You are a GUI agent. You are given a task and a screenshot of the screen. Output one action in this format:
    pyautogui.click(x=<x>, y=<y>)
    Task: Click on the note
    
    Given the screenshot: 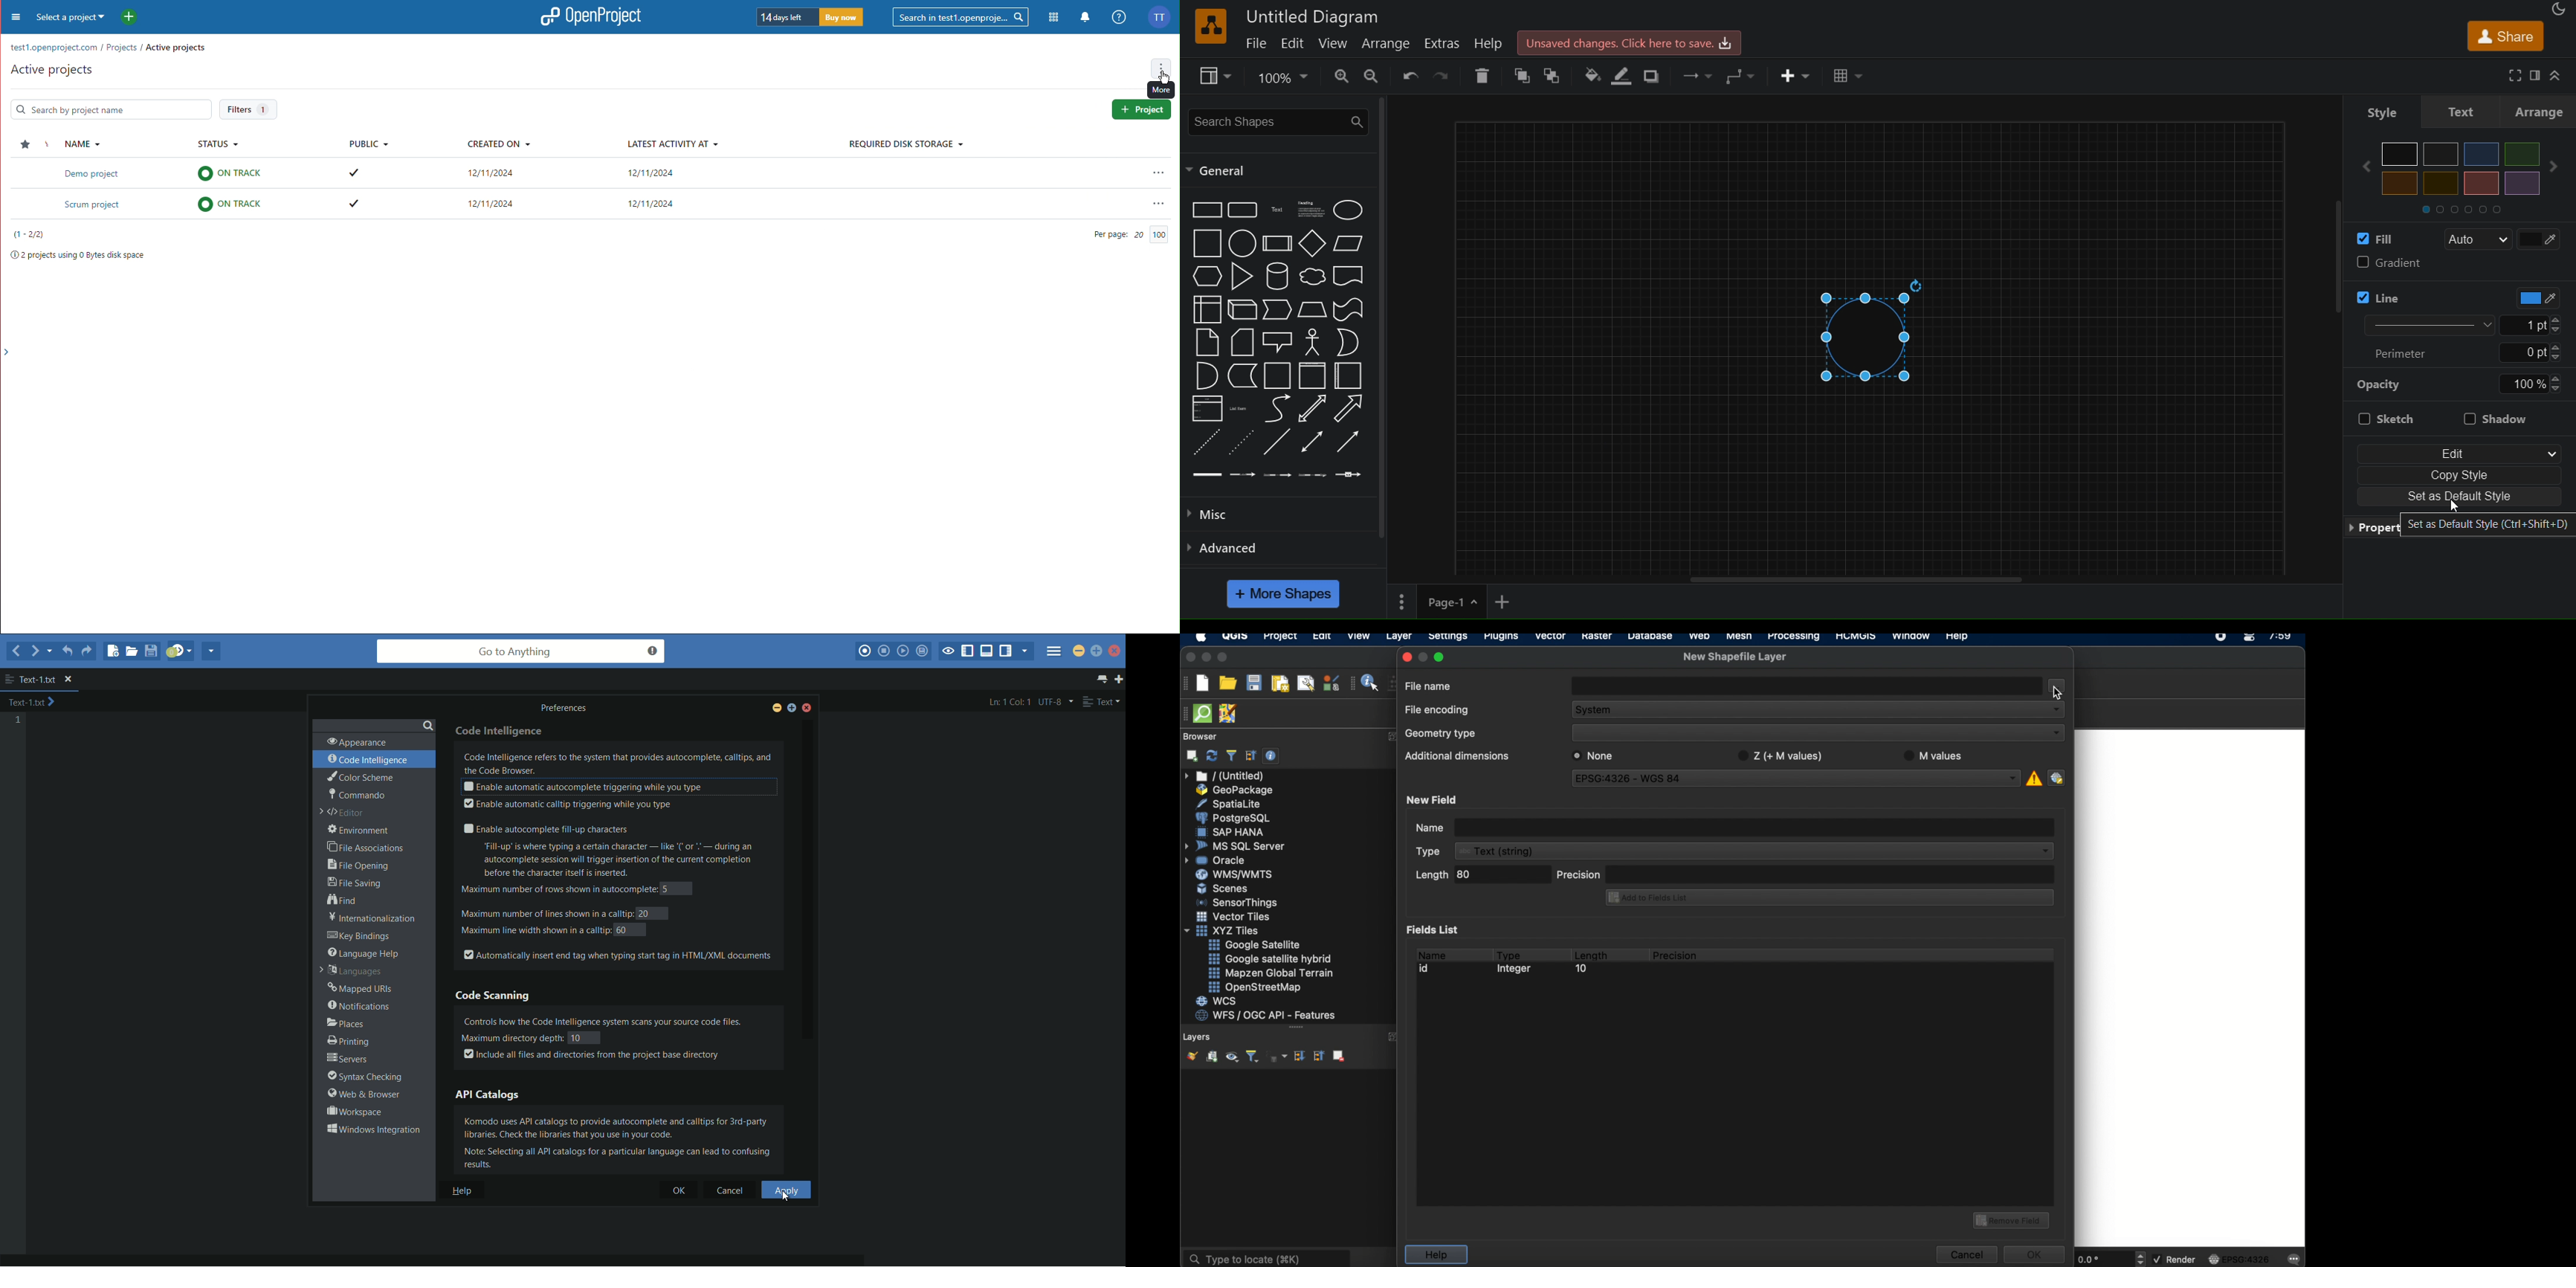 What is the action you would take?
    pyautogui.click(x=1206, y=342)
    